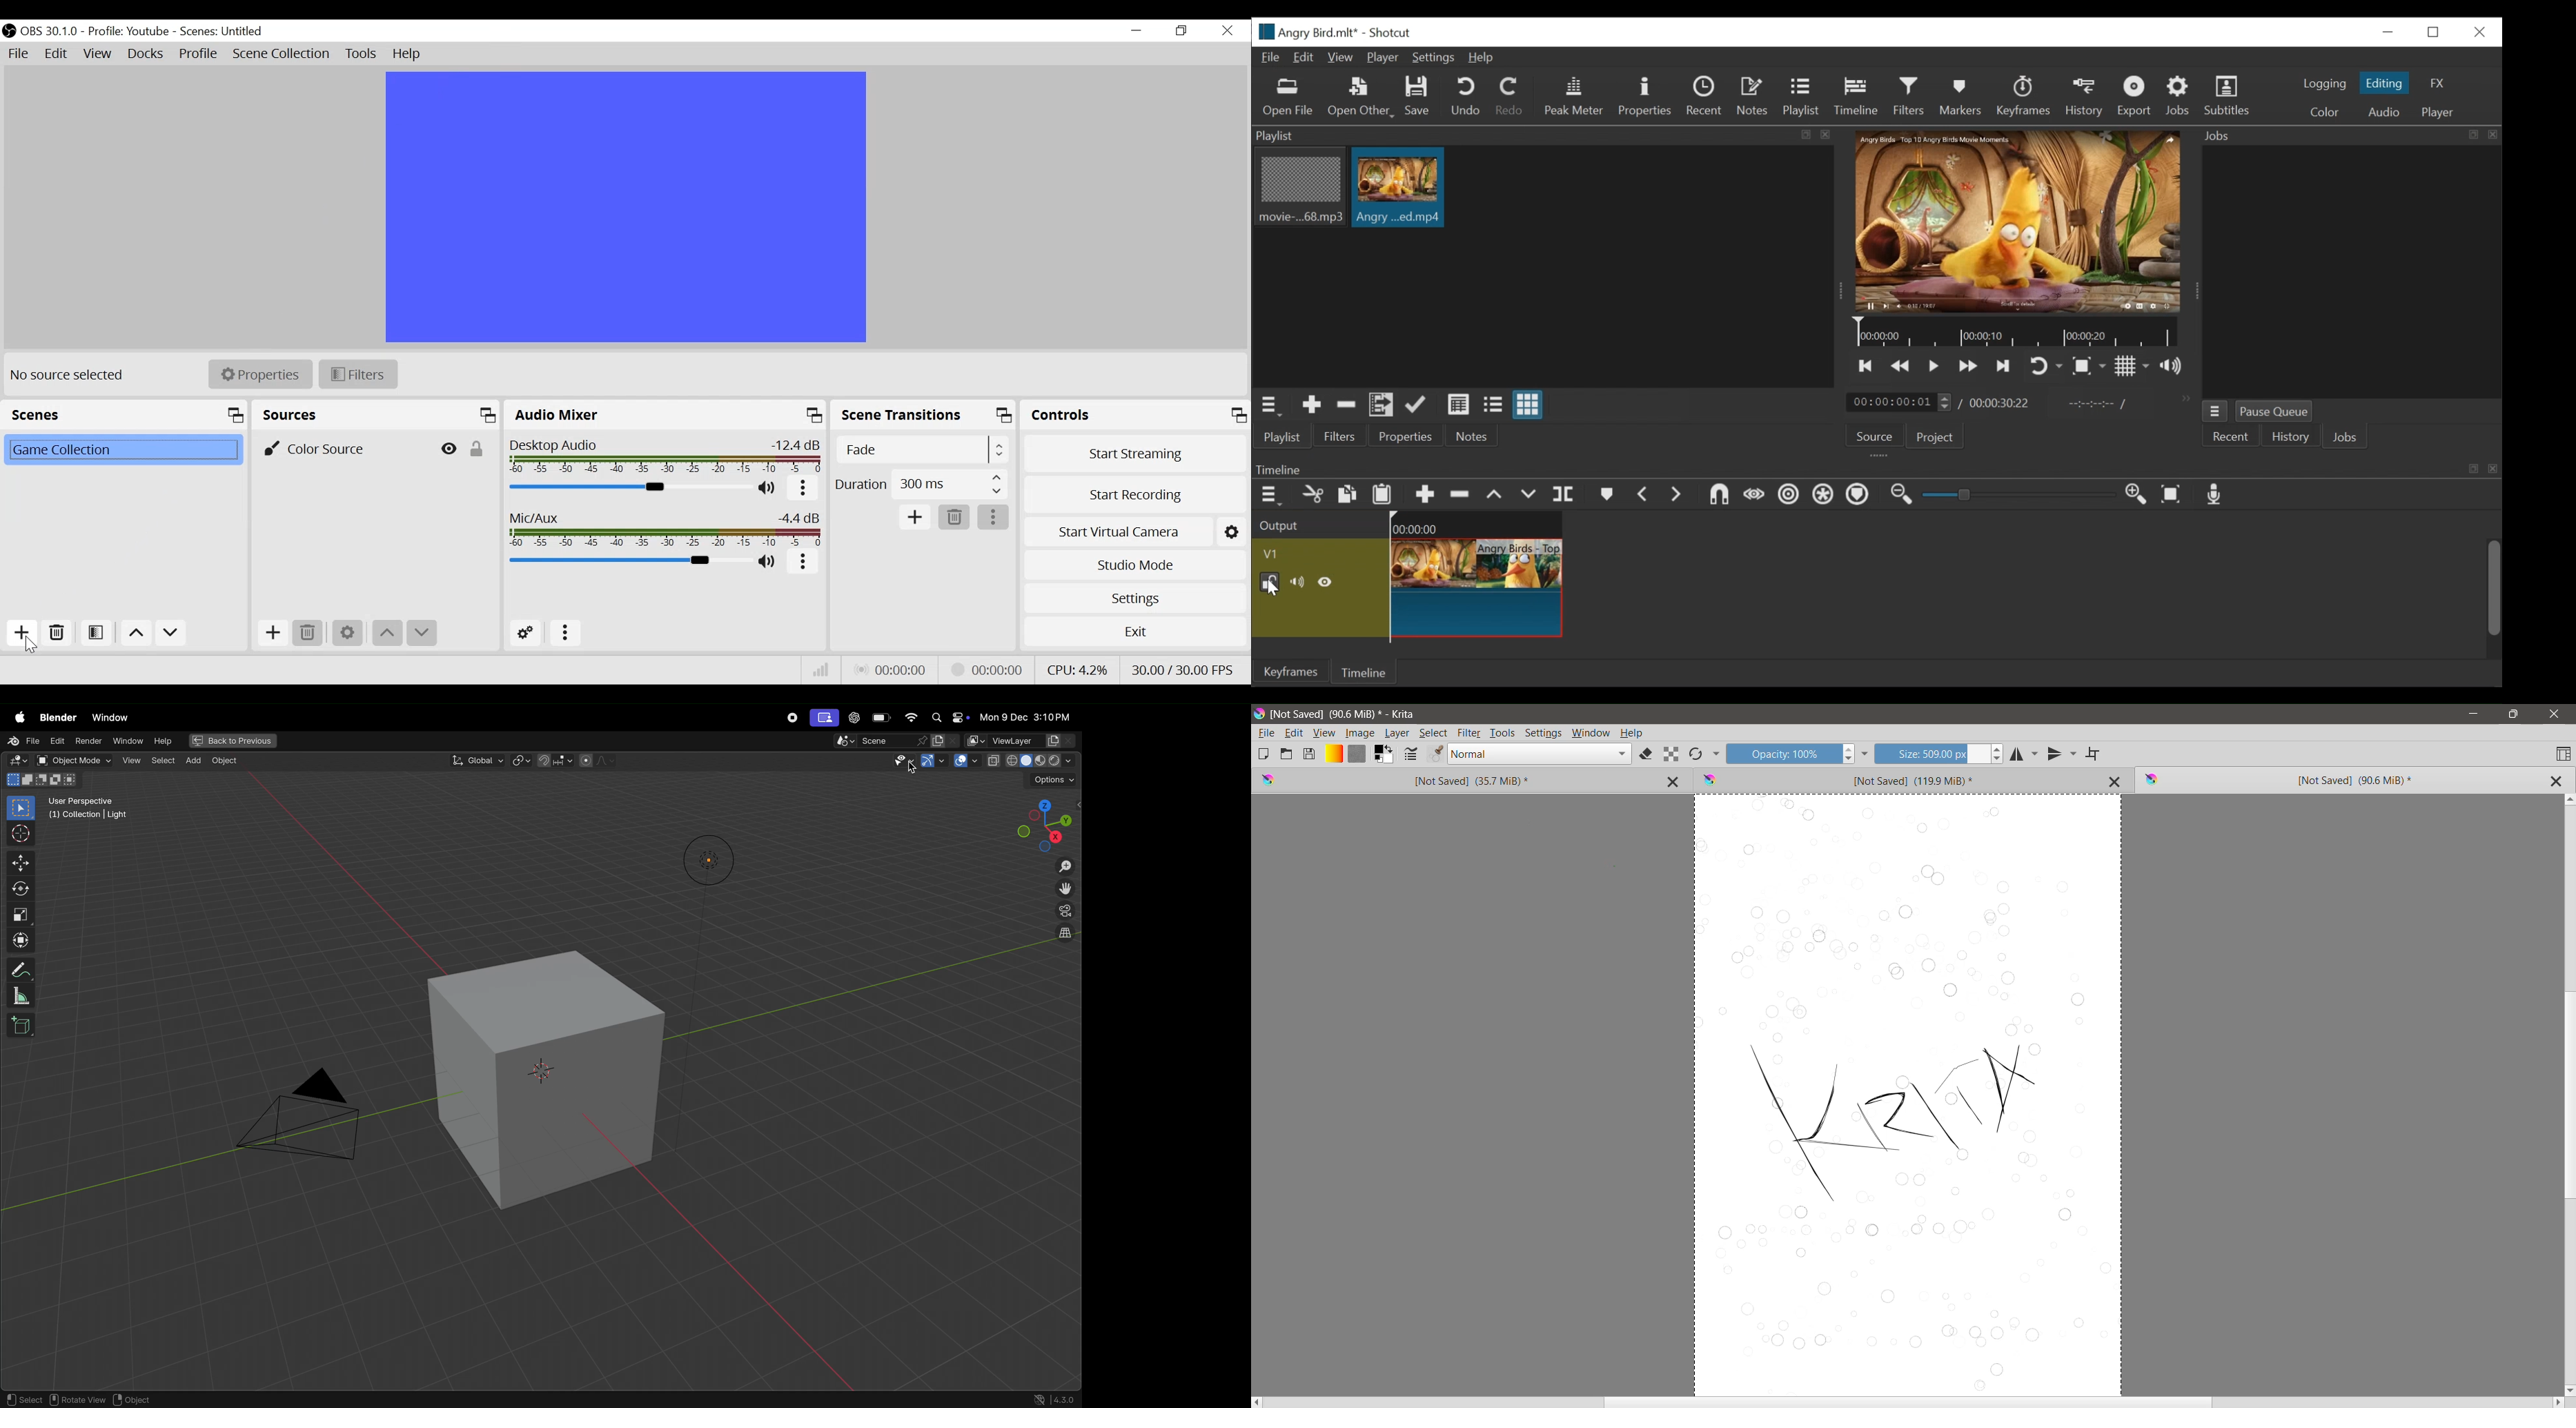 This screenshot has height=1428, width=2576. Describe the element at coordinates (802, 490) in the screenshot. I see `more options` at that location.